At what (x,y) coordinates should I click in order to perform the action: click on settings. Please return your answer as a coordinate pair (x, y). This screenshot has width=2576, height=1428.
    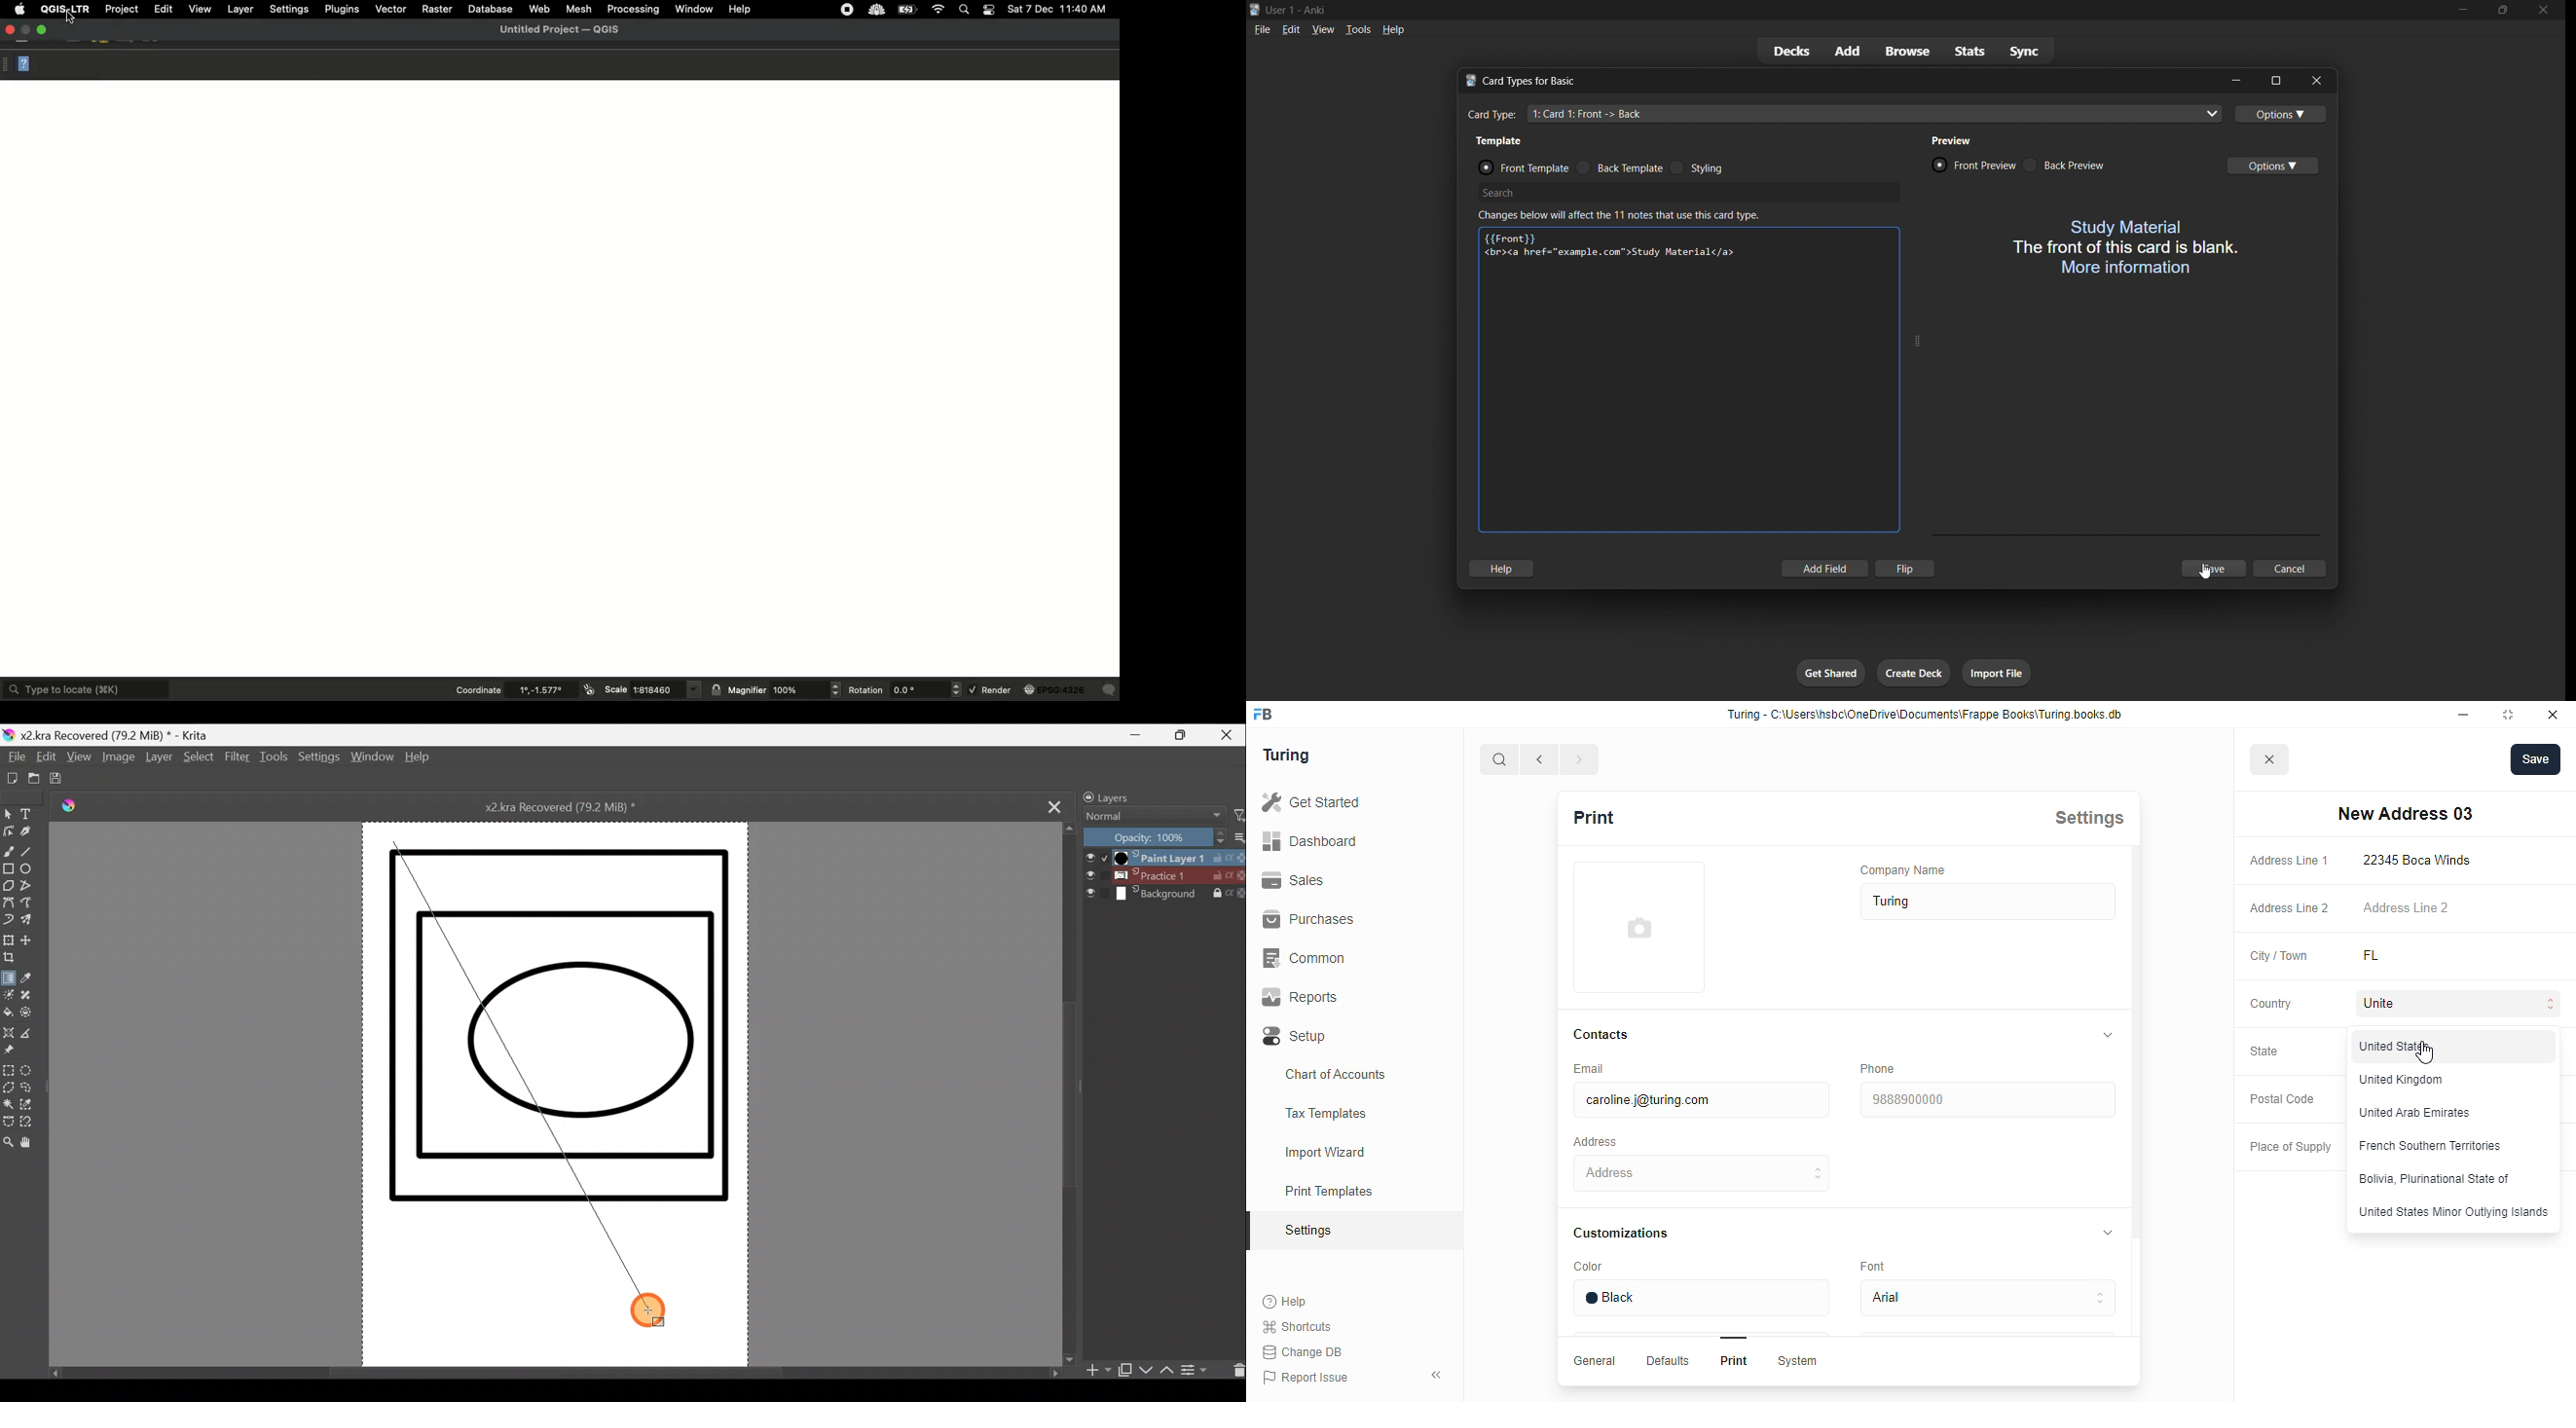
    Looking at the image, I should click on (1310, 1232).